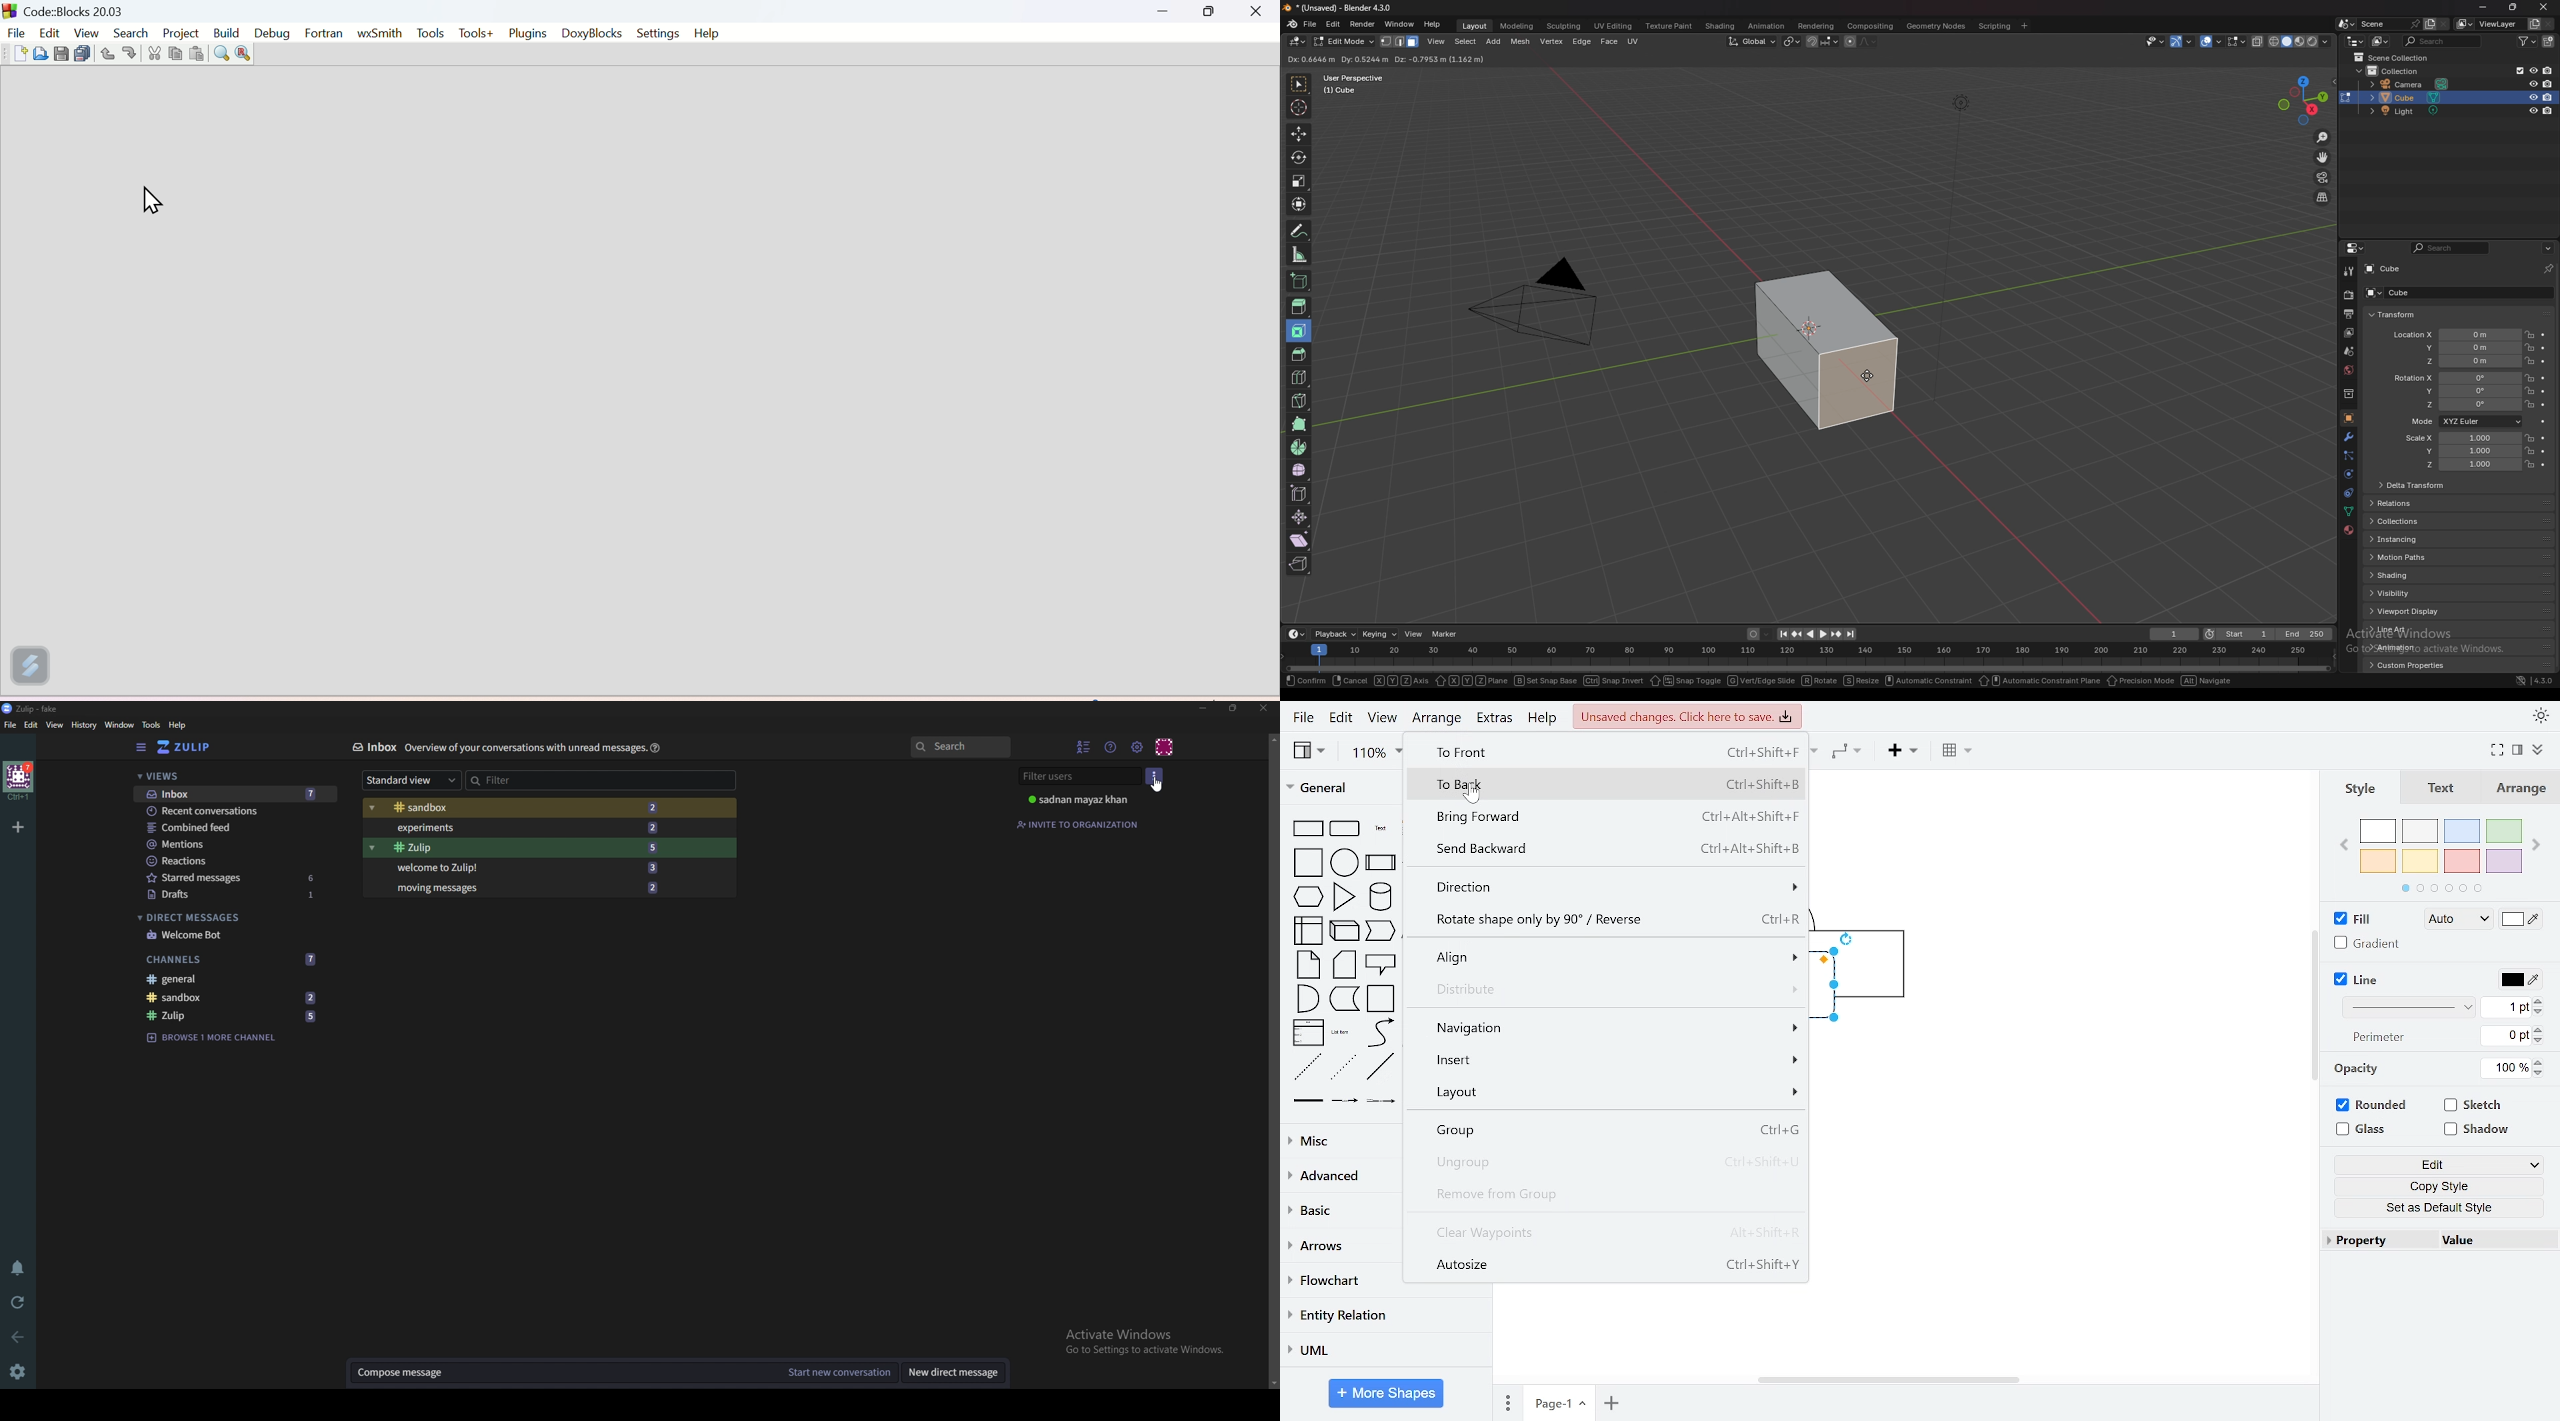  What do you see at coordinates (2355, 1070) in the screenshot?
I see `opacity` at bounding box center [2355, 1070].